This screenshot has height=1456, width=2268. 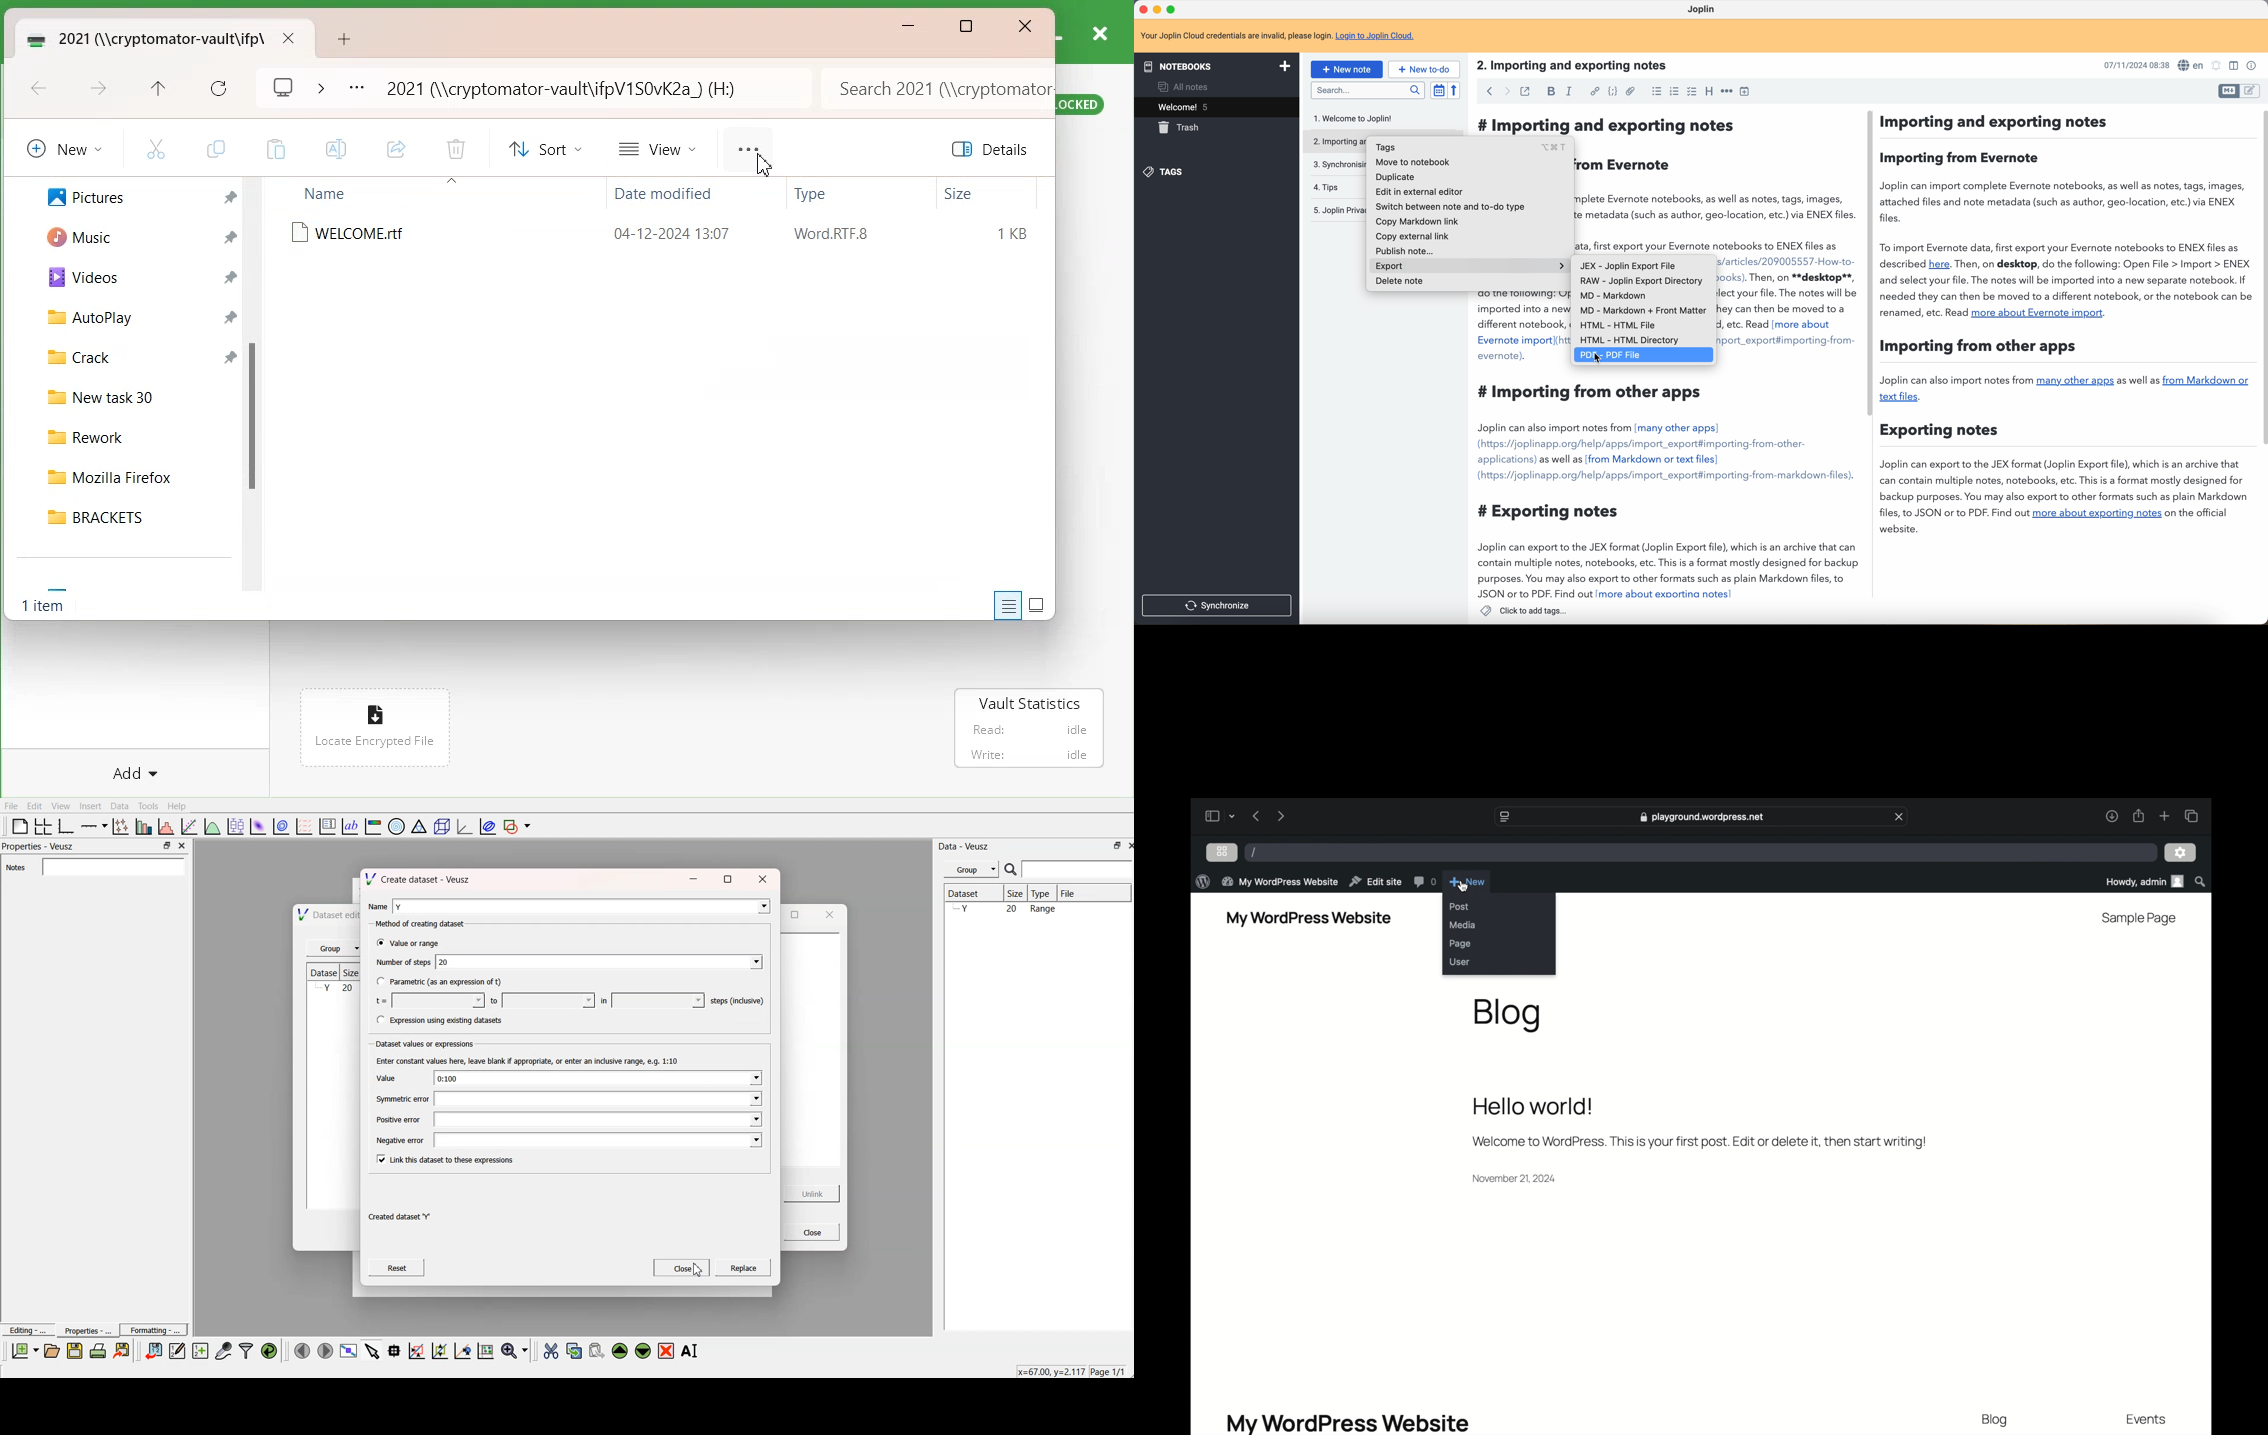 What do you see at coordinates (1627, 267) in the screenshot?
I see `JEX` at bounding box center [1627, 267].